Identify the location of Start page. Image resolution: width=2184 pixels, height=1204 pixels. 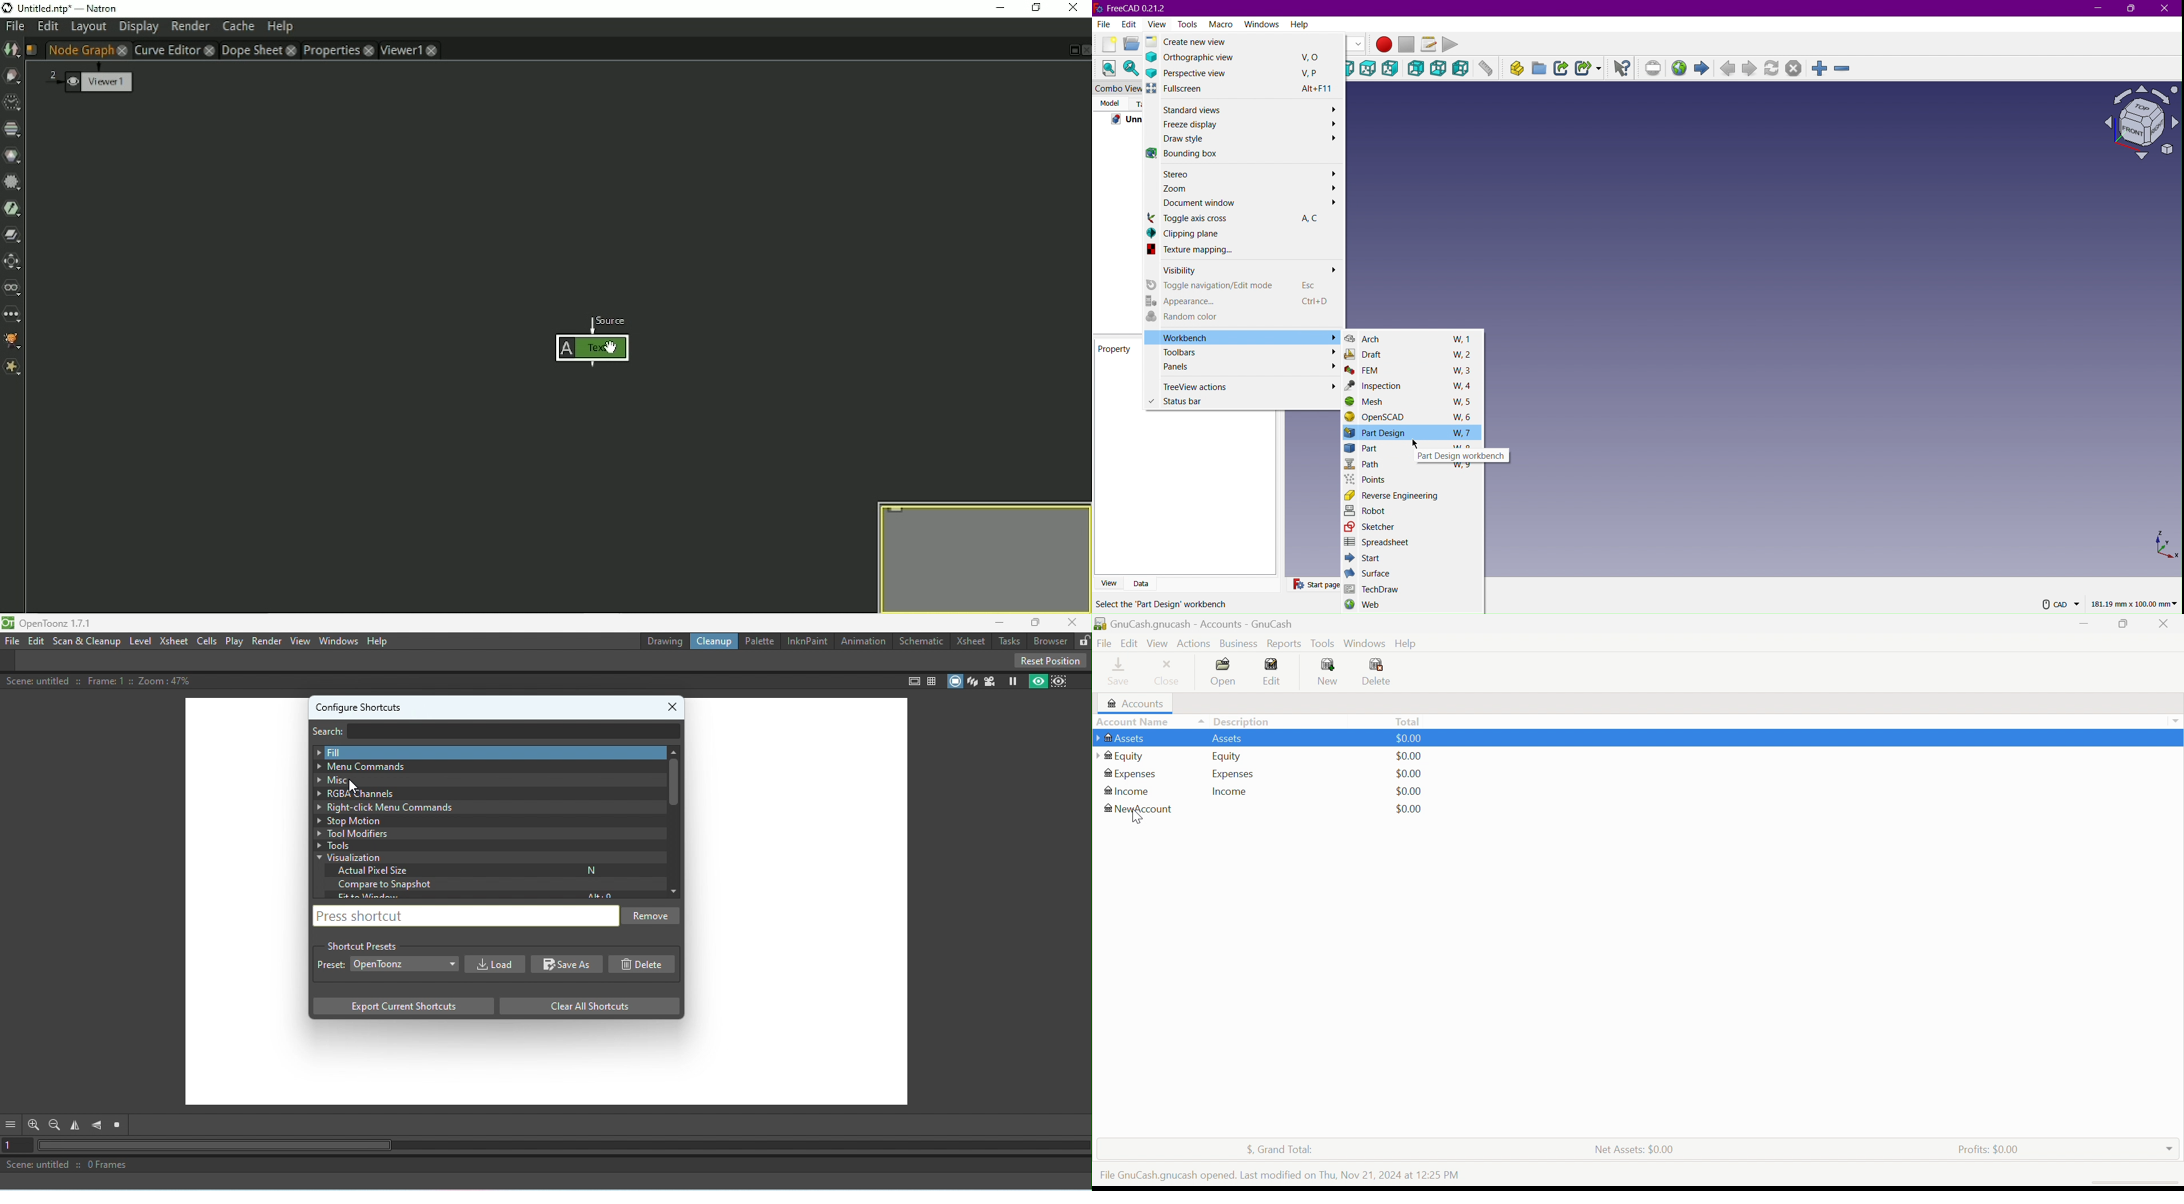
(1703, 69).